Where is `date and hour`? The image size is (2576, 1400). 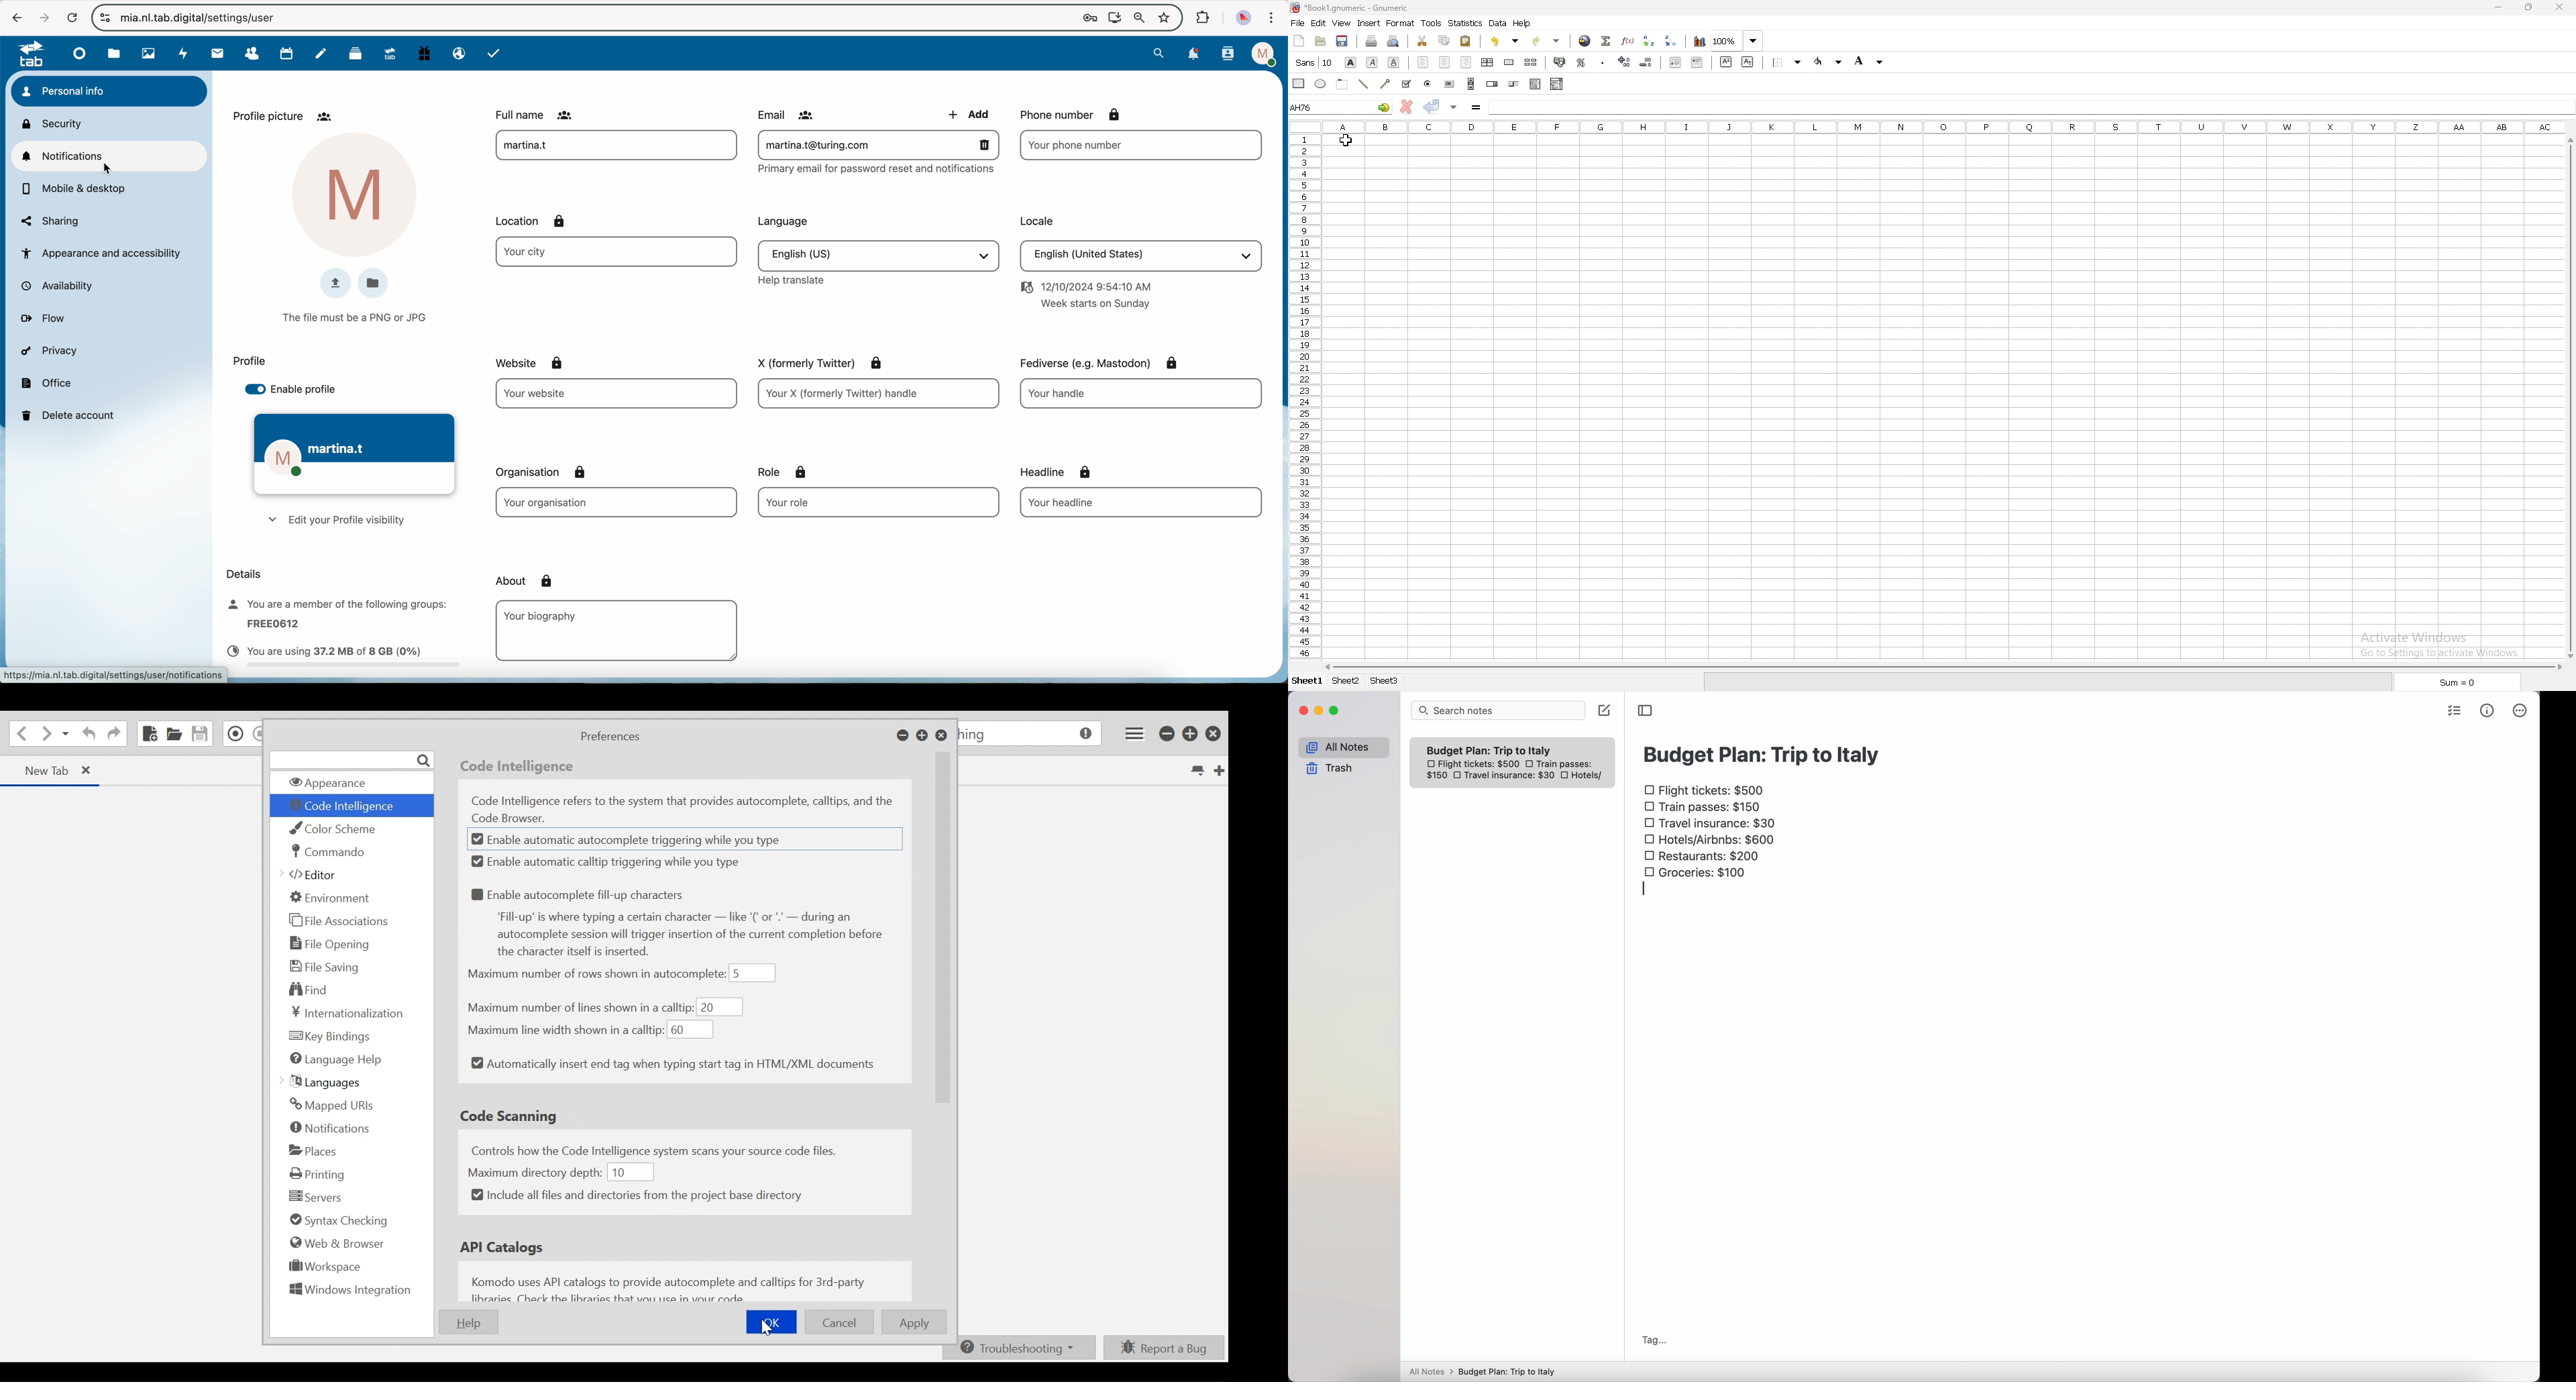 date and hour is located at coordinates (1088, 294).